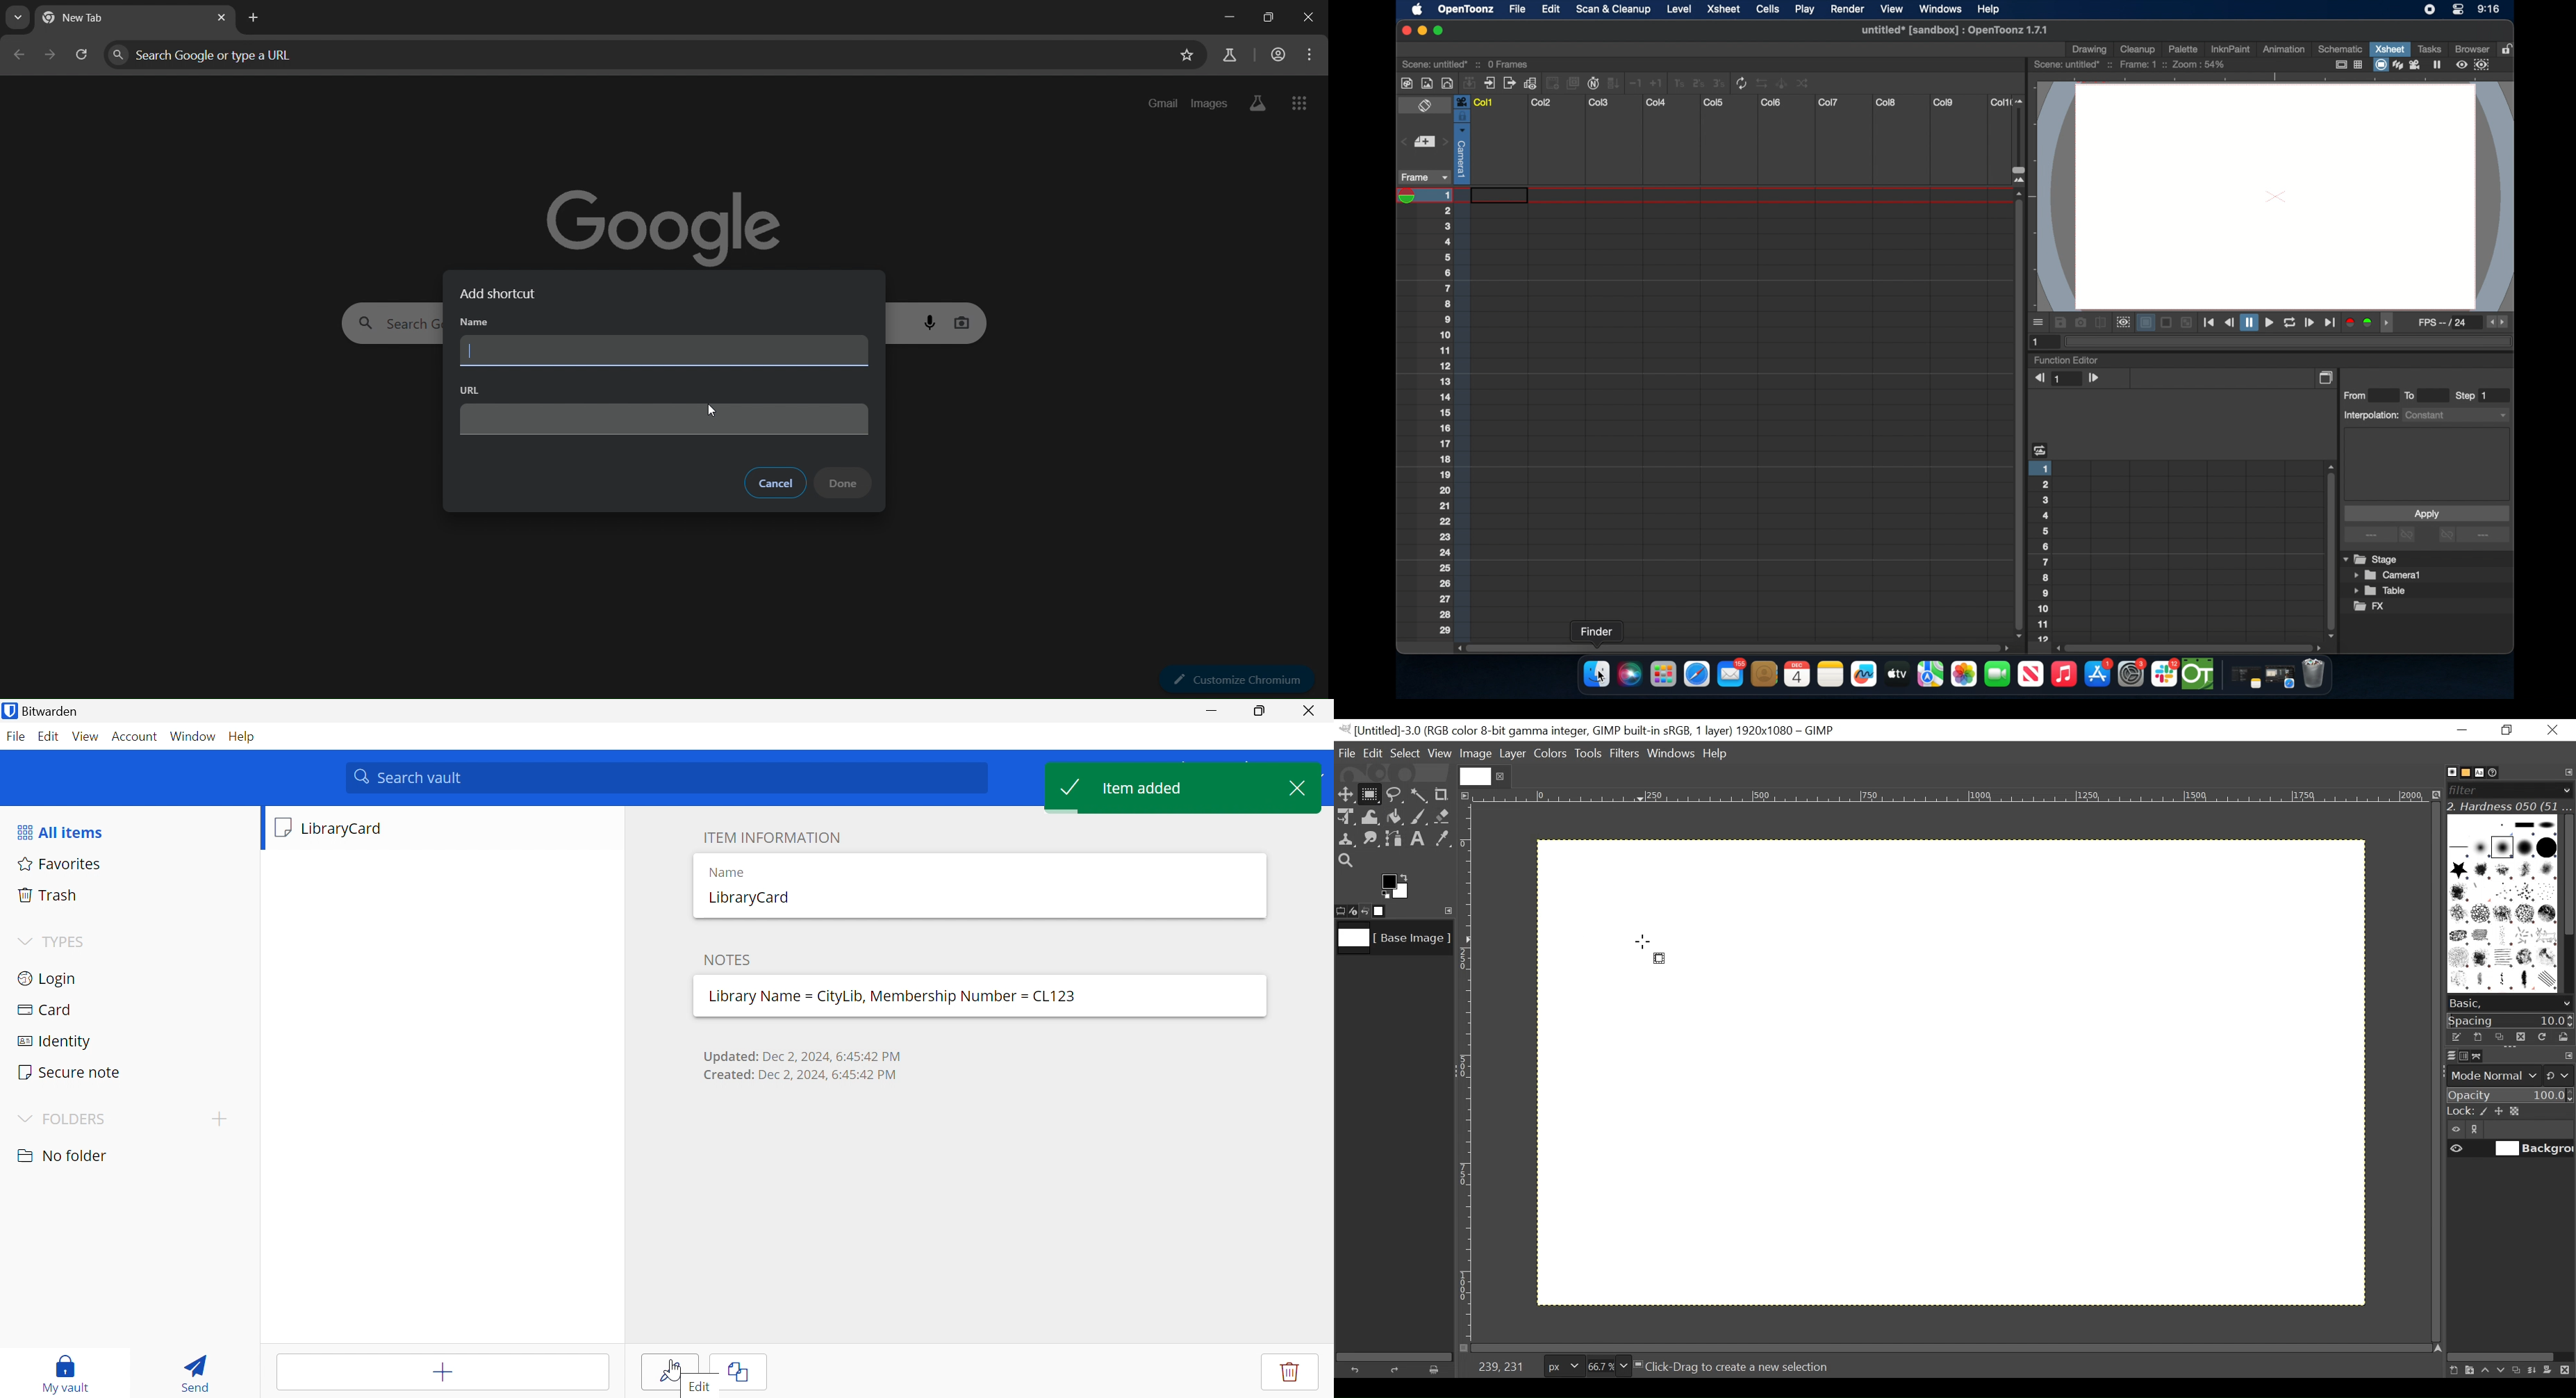  What do you see at coordinates (1395, 839) in the screenshot?
I see `Path tool` at bounding box center [1395, 839].